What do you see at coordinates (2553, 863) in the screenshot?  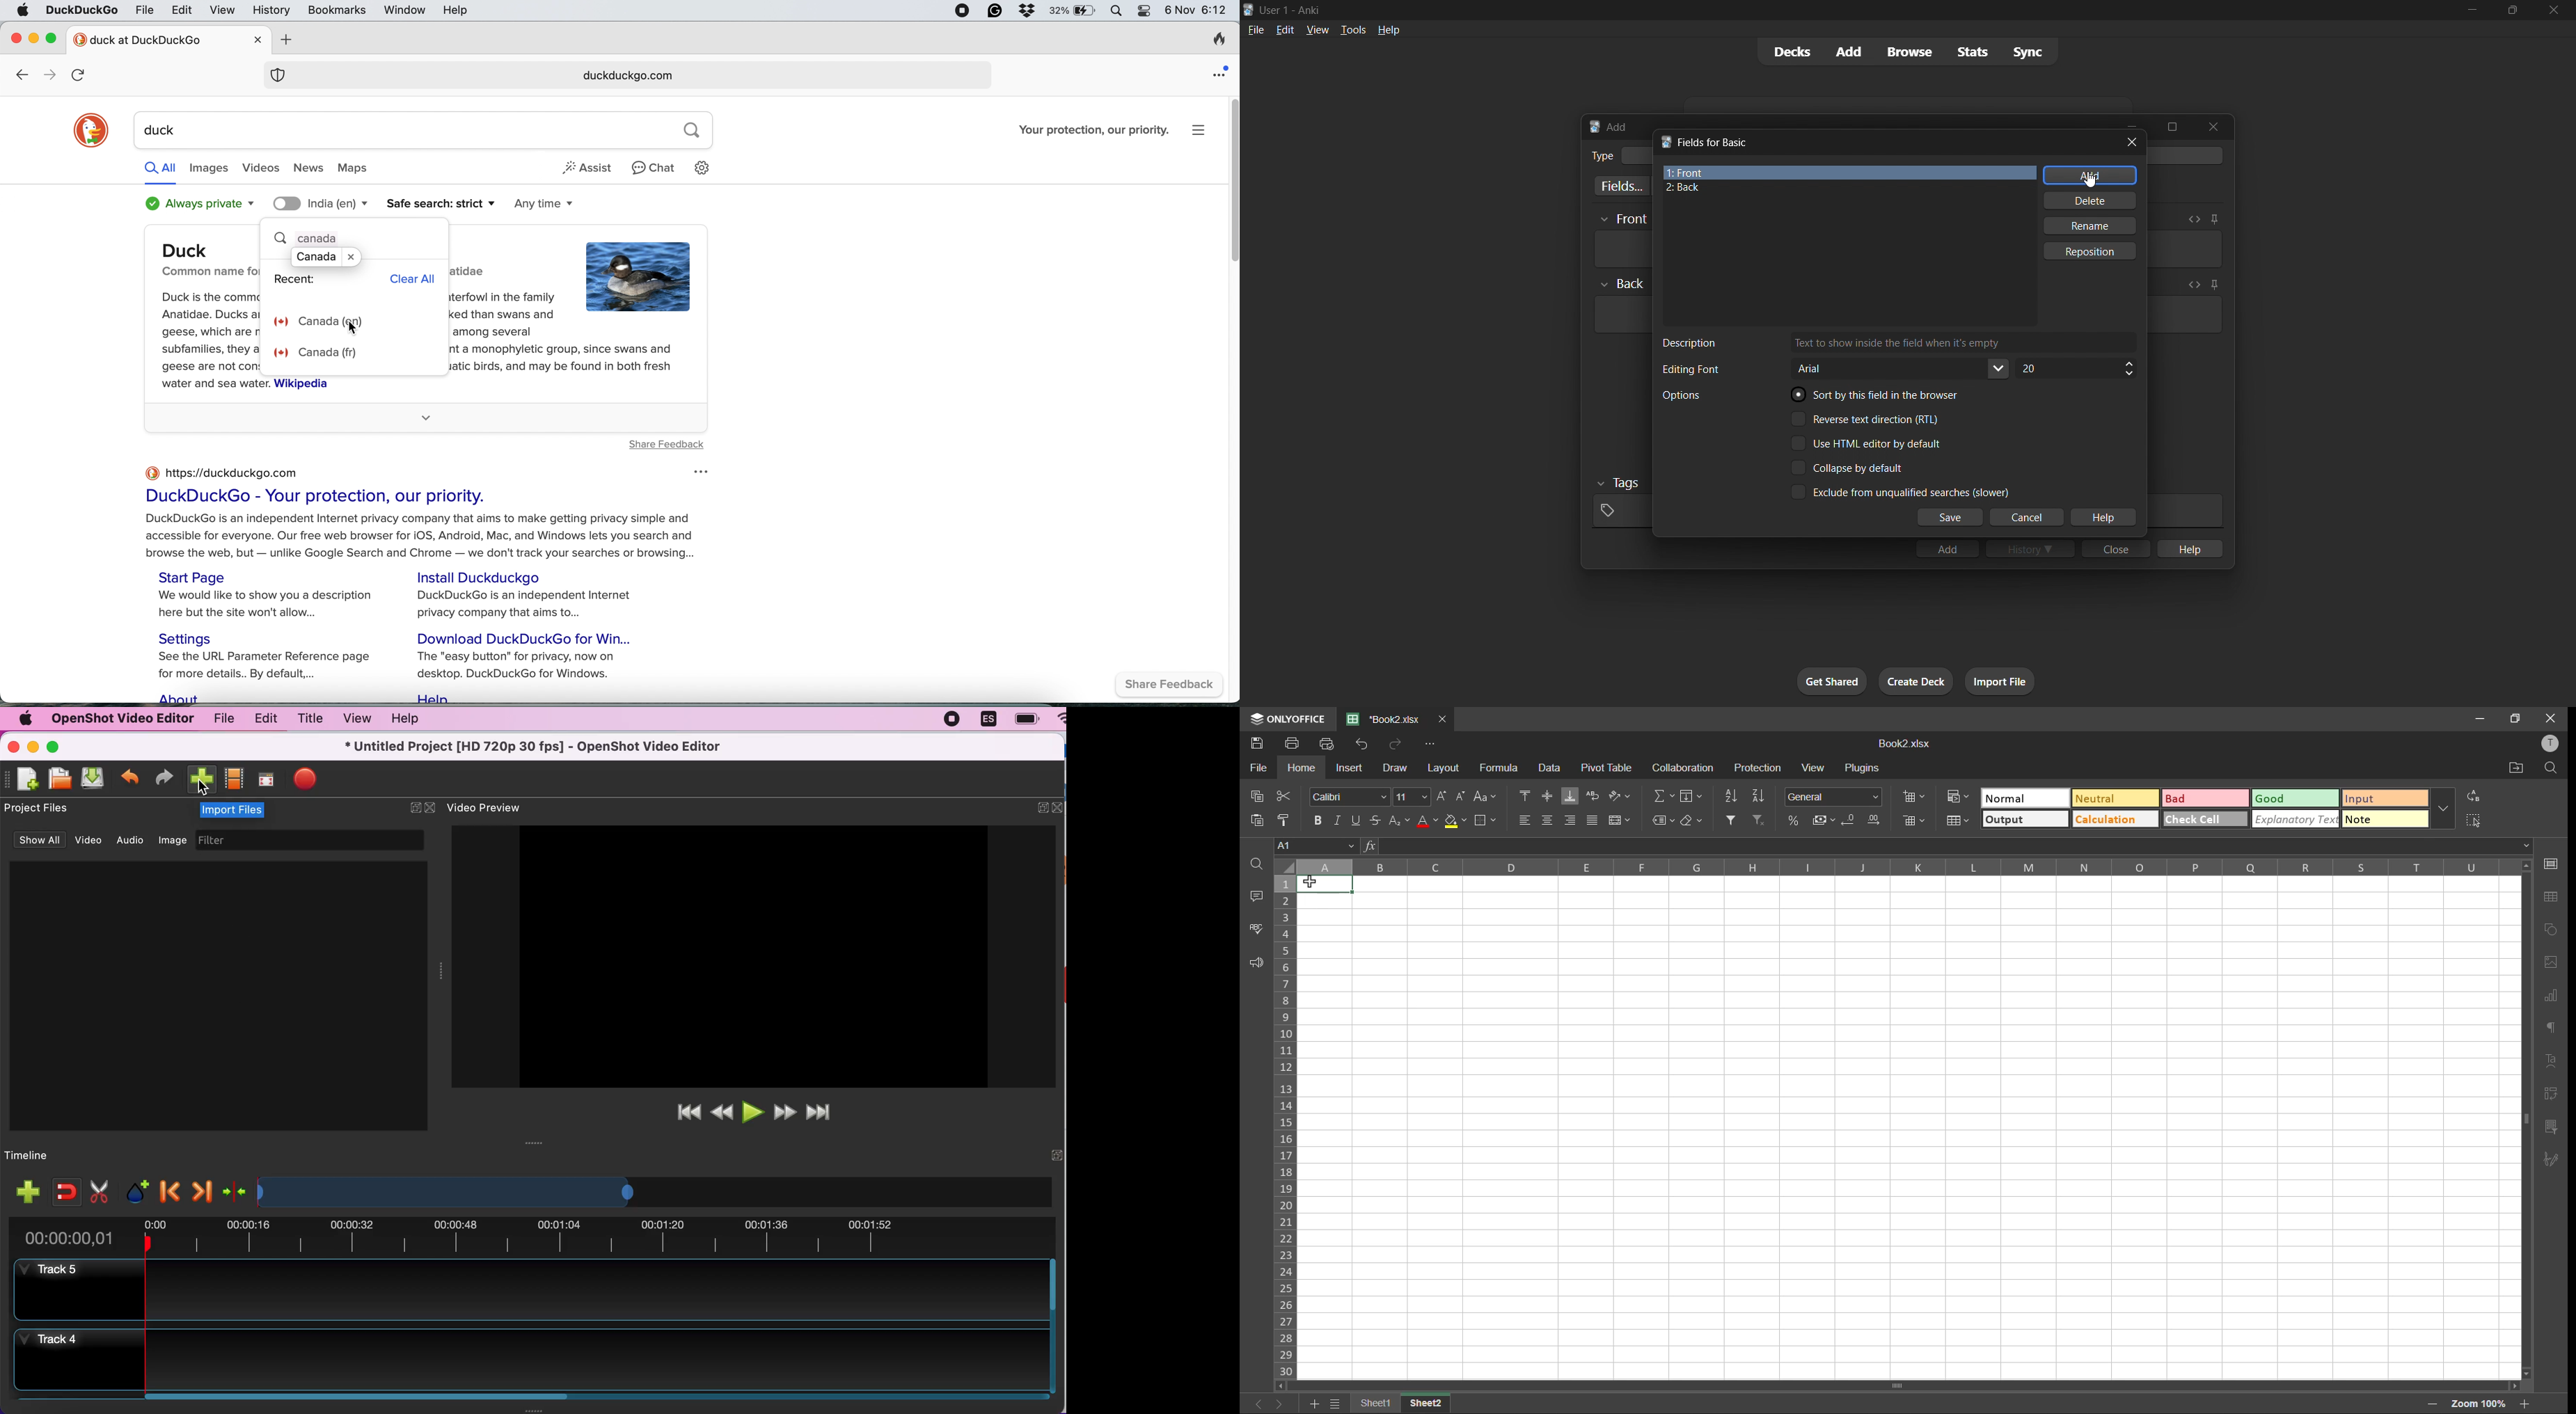 I see `cell settings` at bounding box center [2553, 863].